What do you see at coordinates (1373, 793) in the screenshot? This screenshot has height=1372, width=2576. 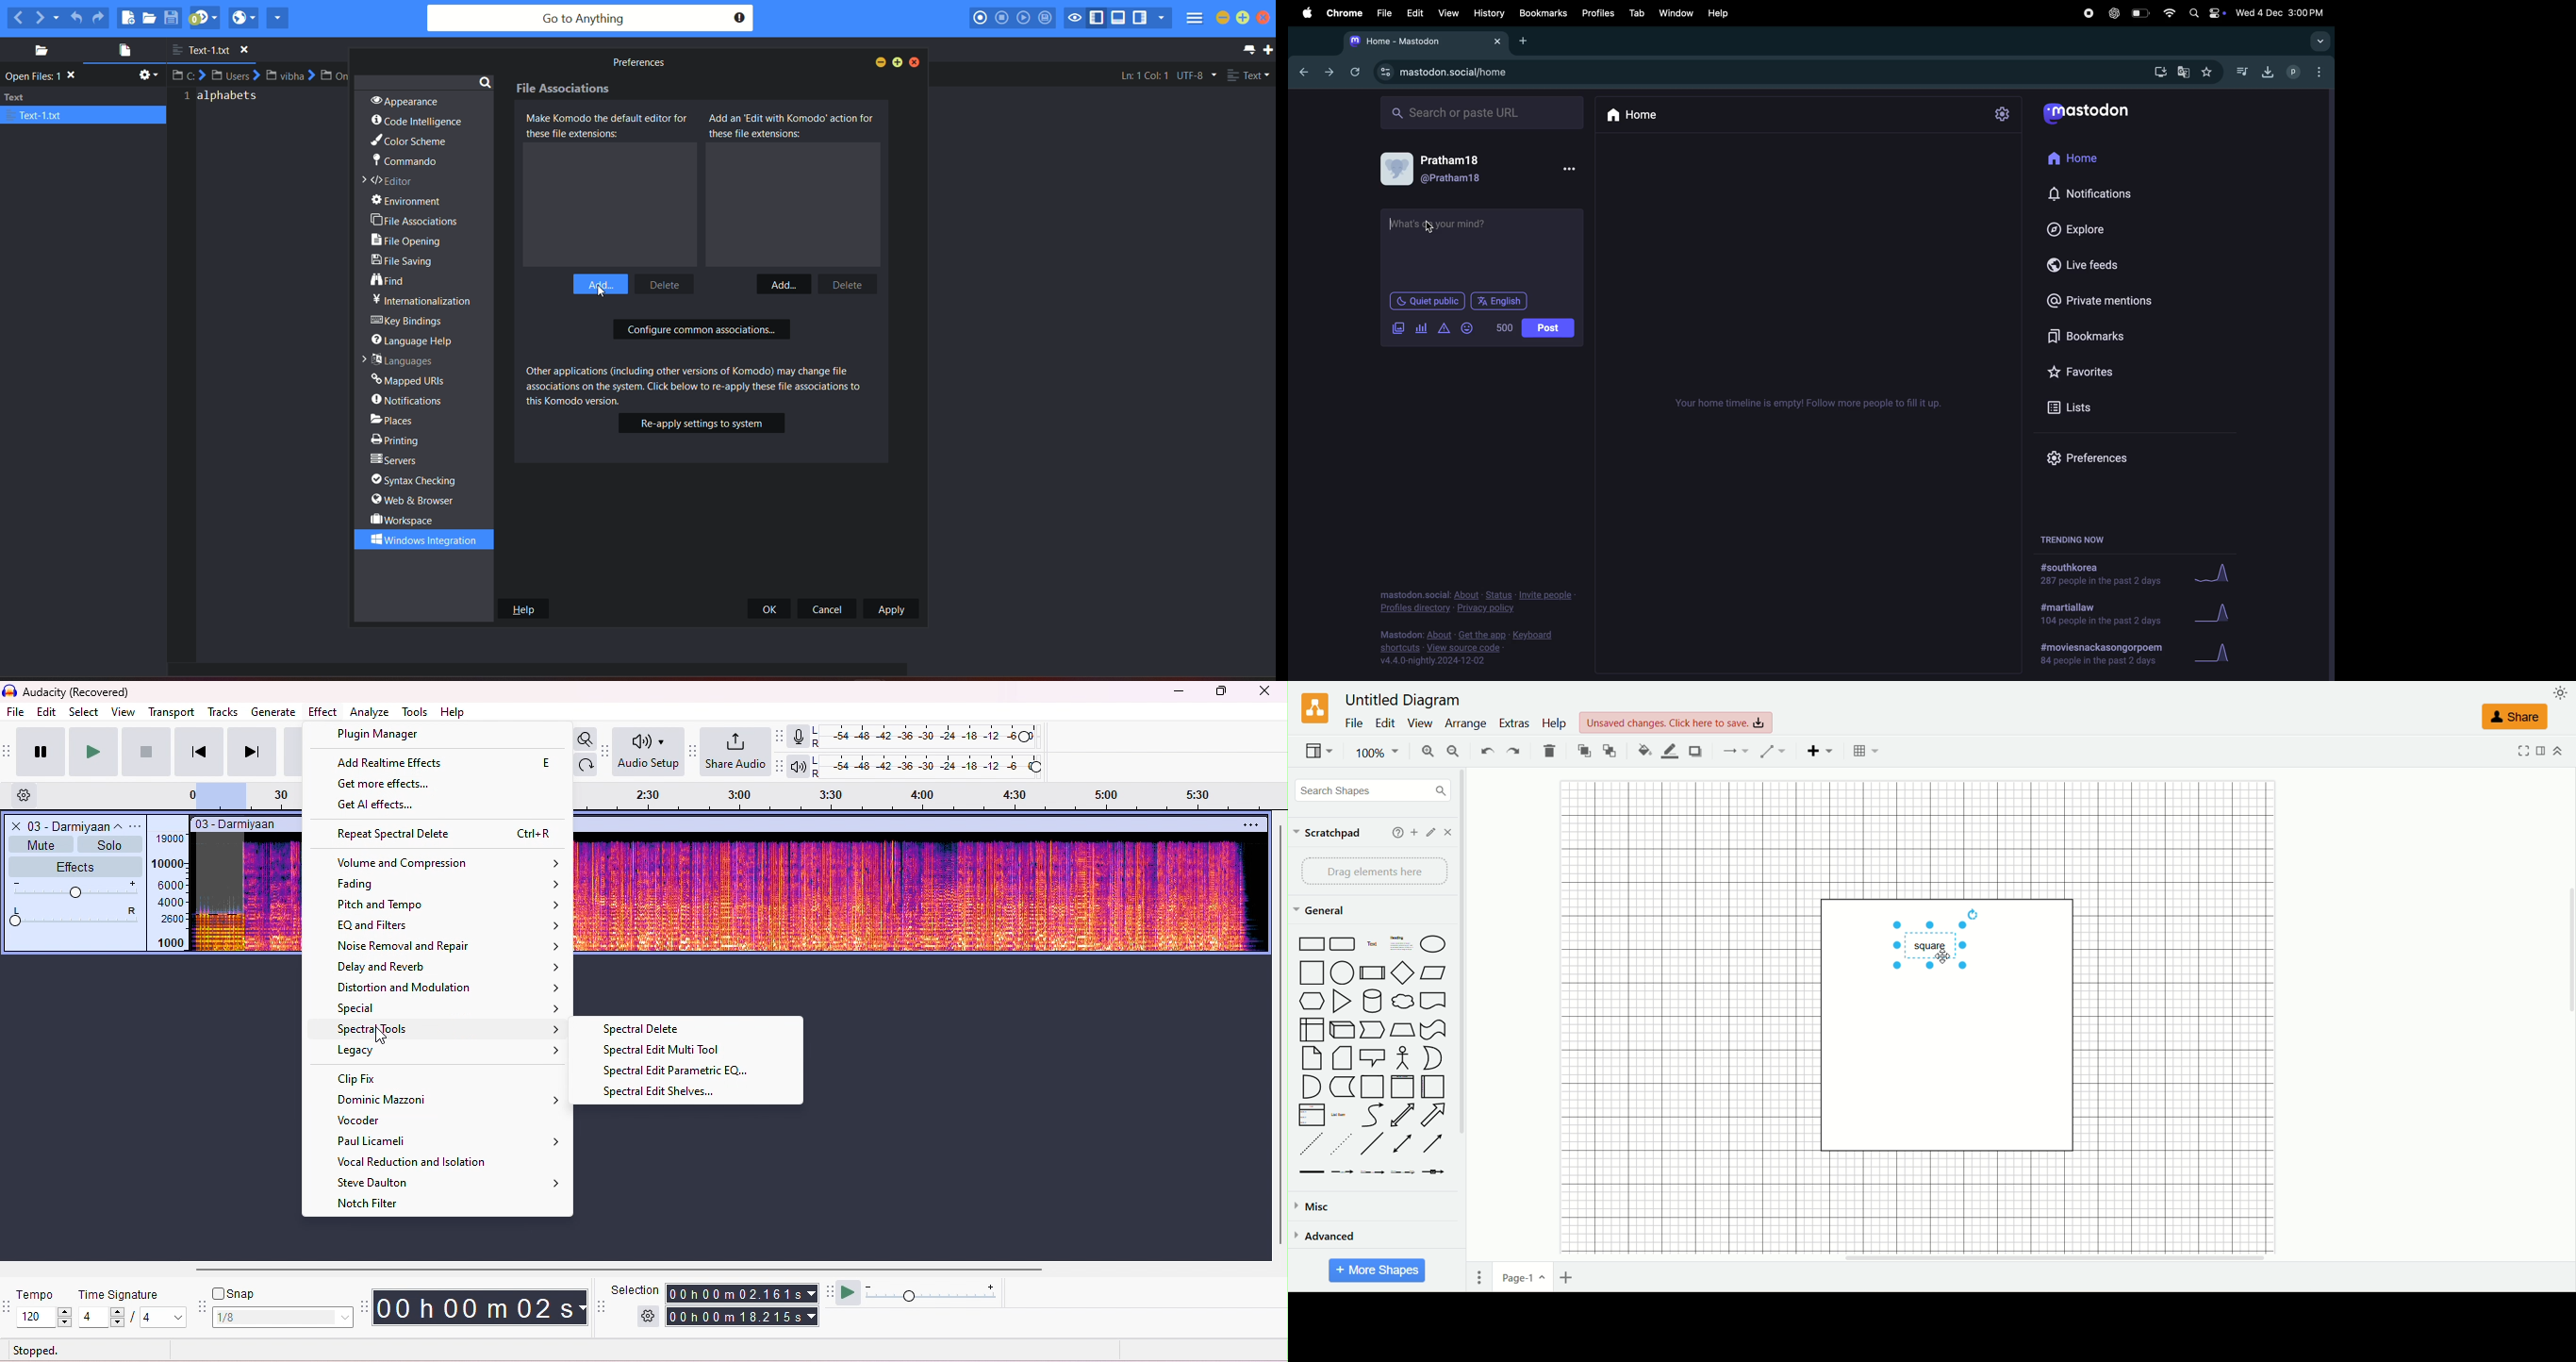 I see `search shapes` at bounding box center [1373, 793].